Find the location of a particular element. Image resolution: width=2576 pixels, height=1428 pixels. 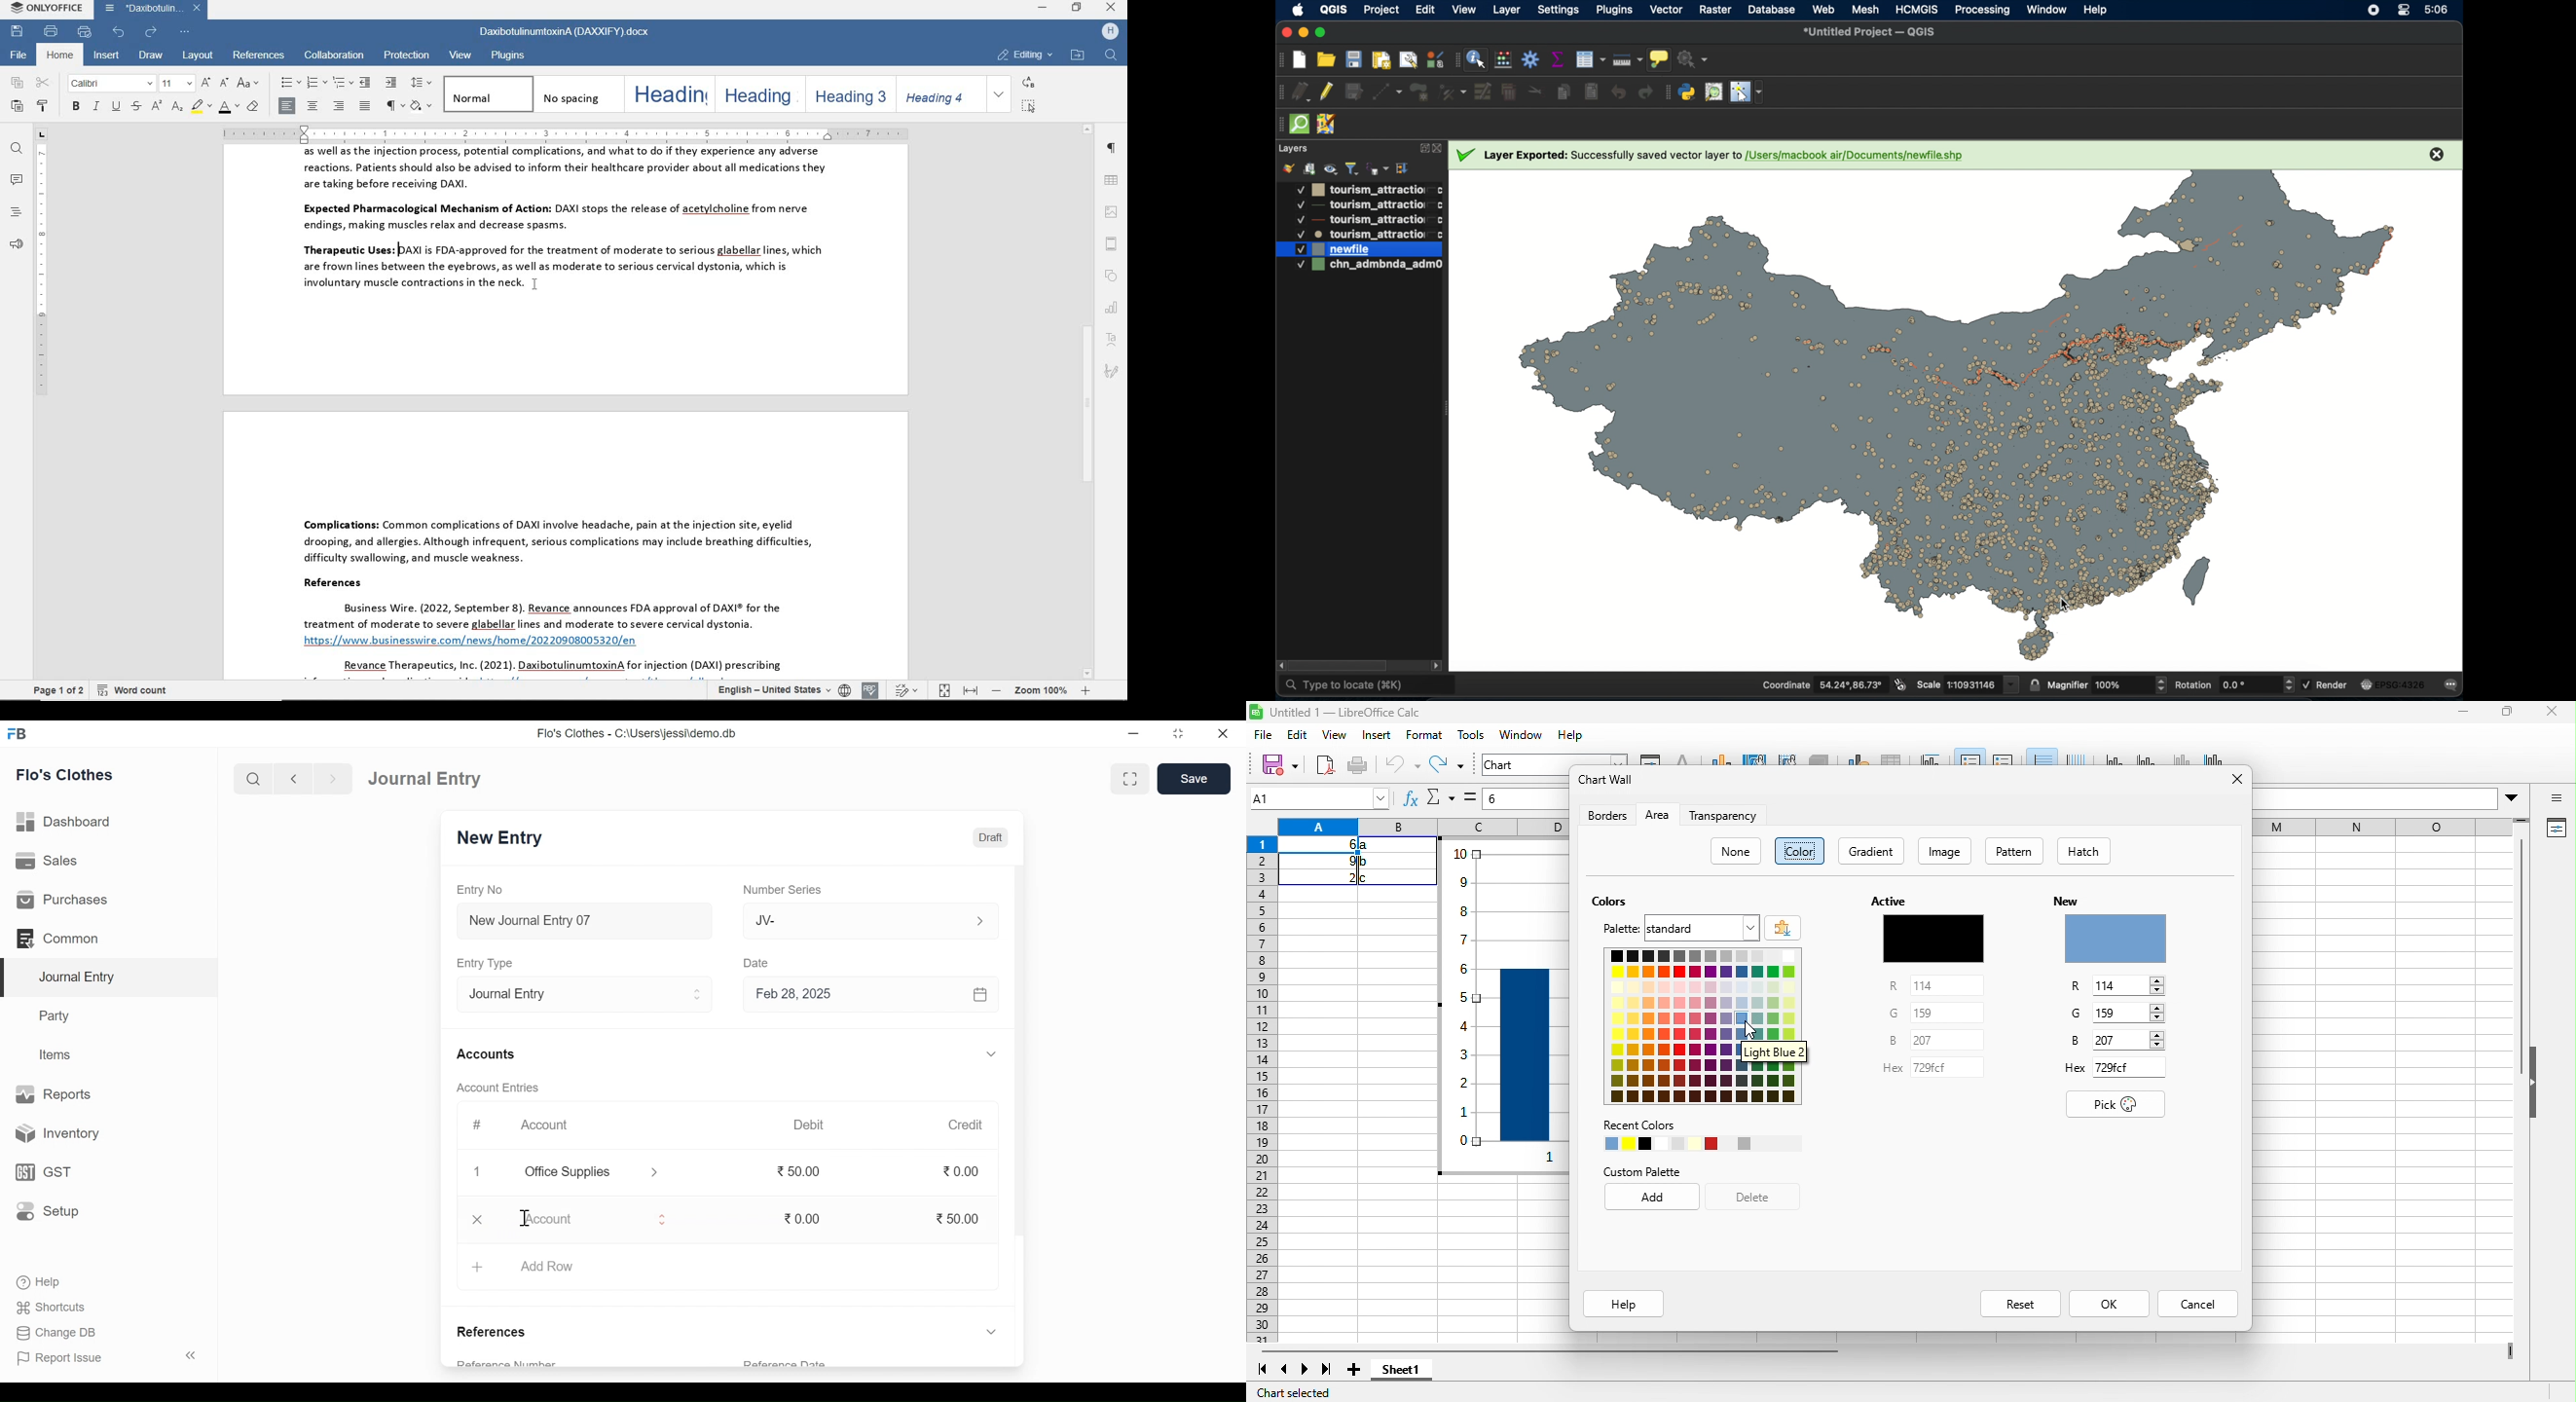

2 is located at coordinates (1342, 878).